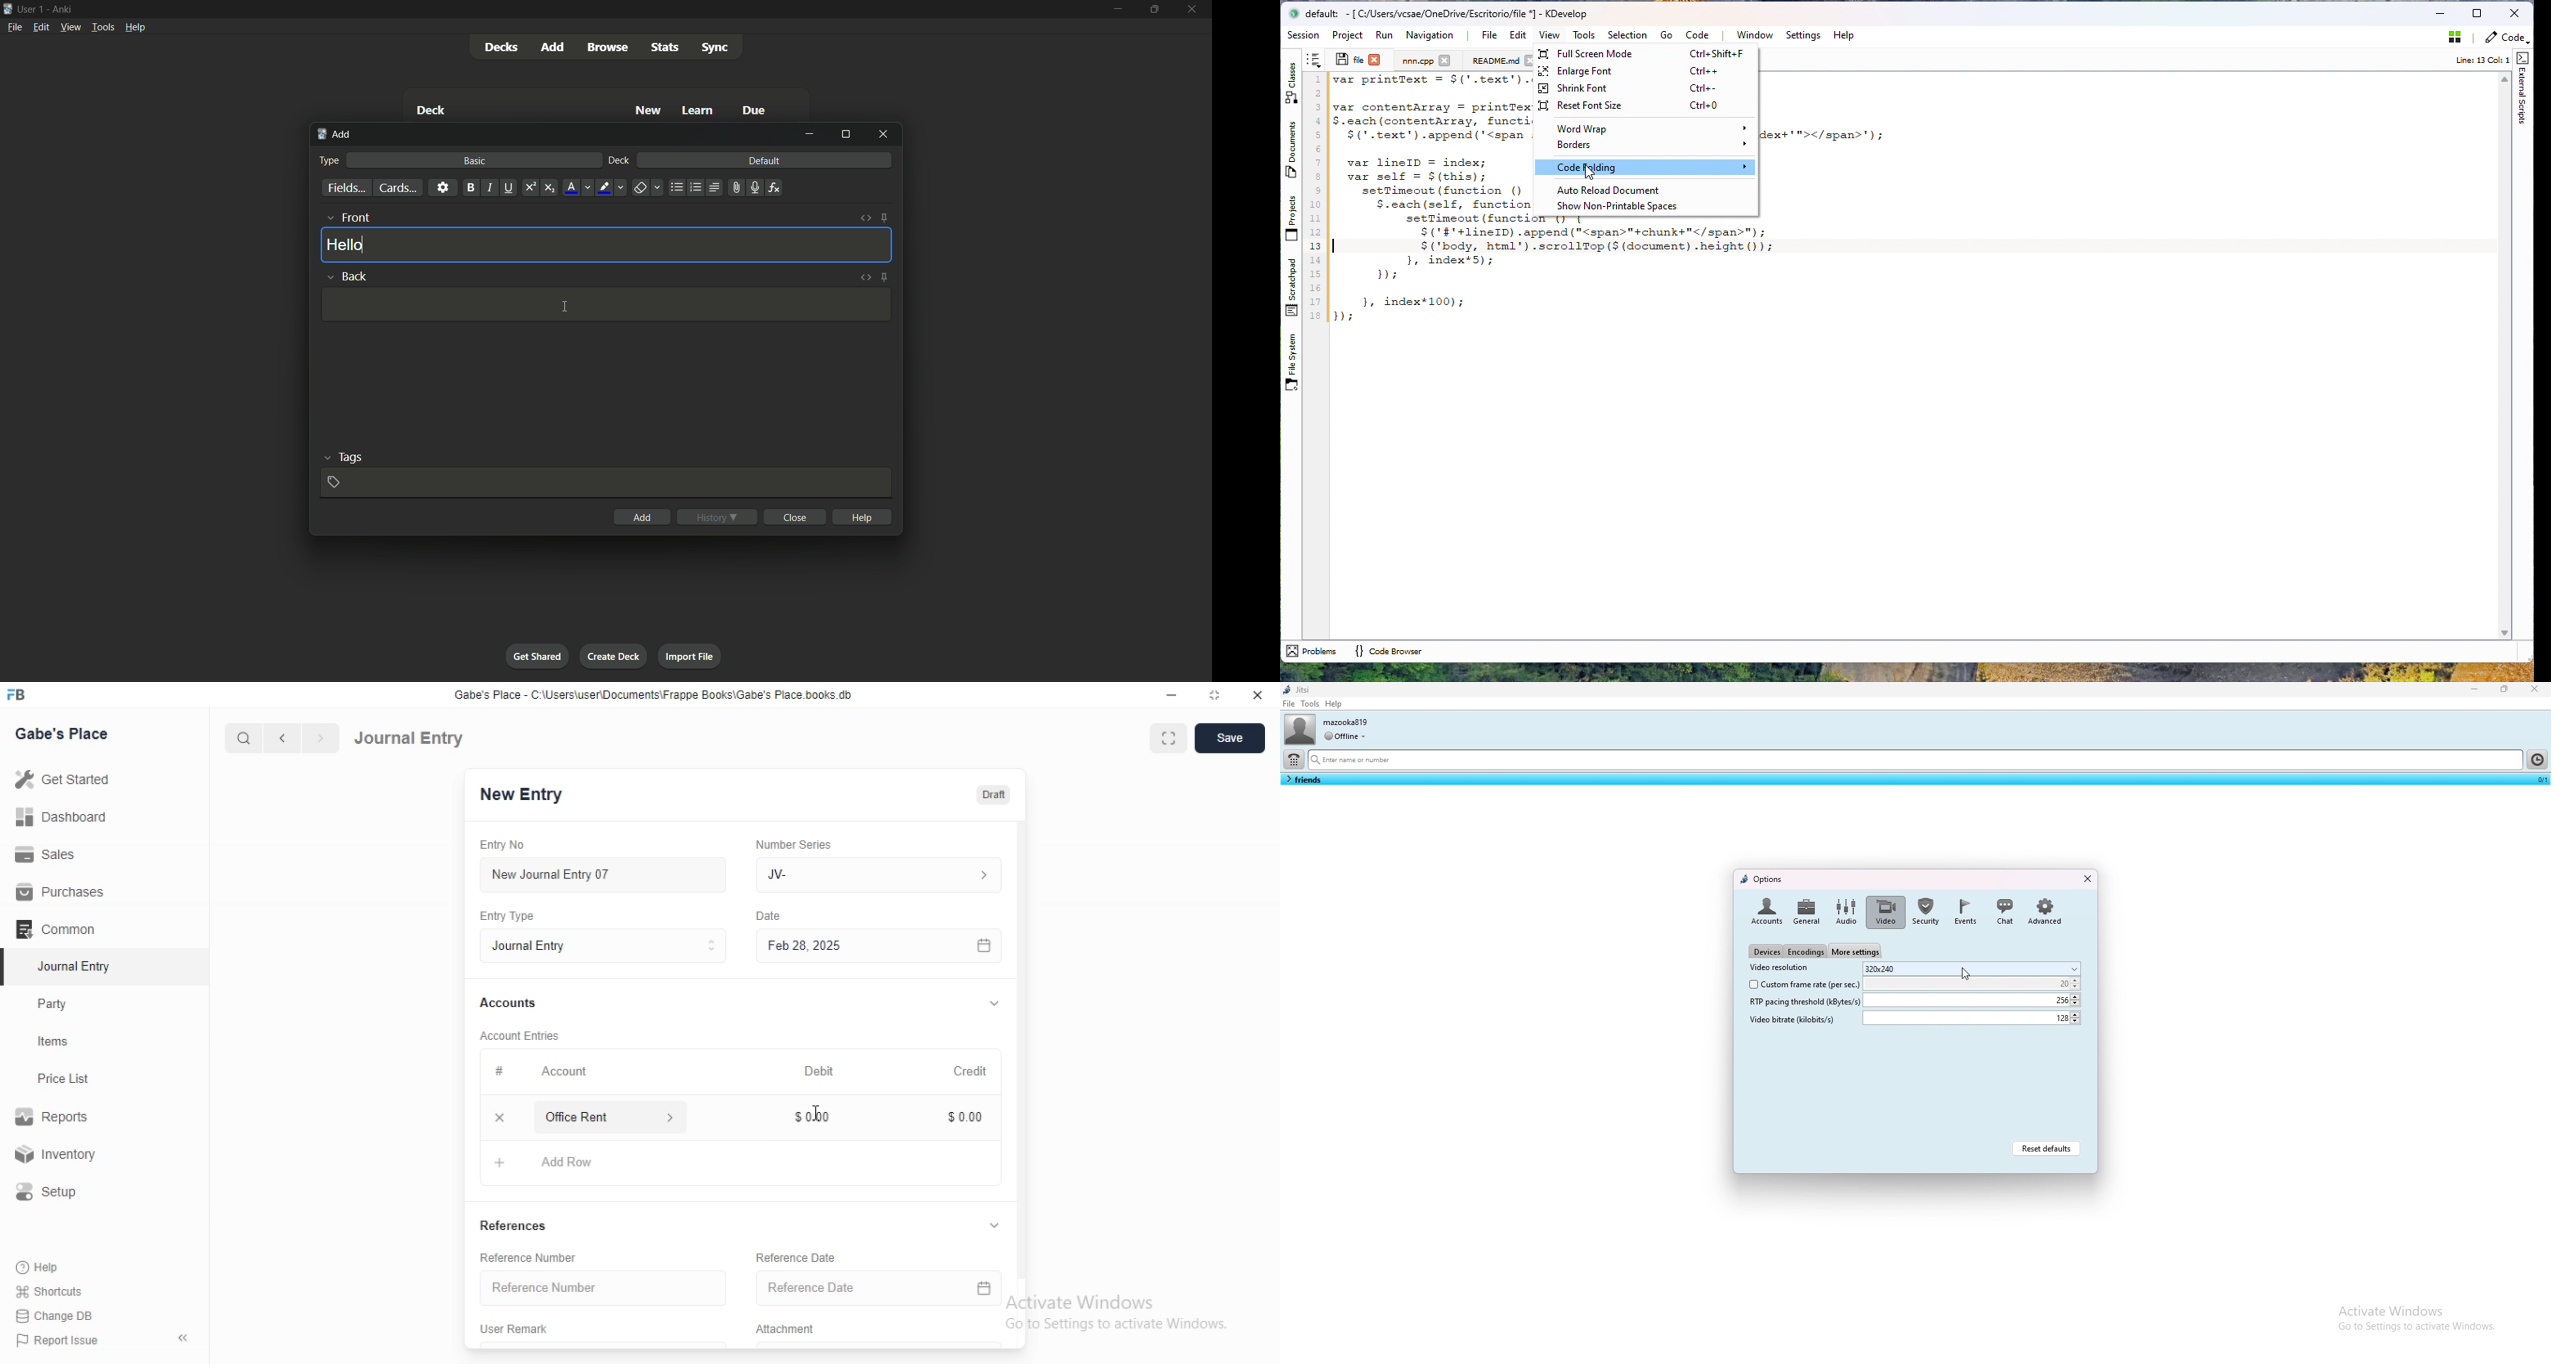 The height and width of the screenshot is (1372, 2576). Describe the element at coordinates (607, 47) in the screenshot. I see `browse` at that location.